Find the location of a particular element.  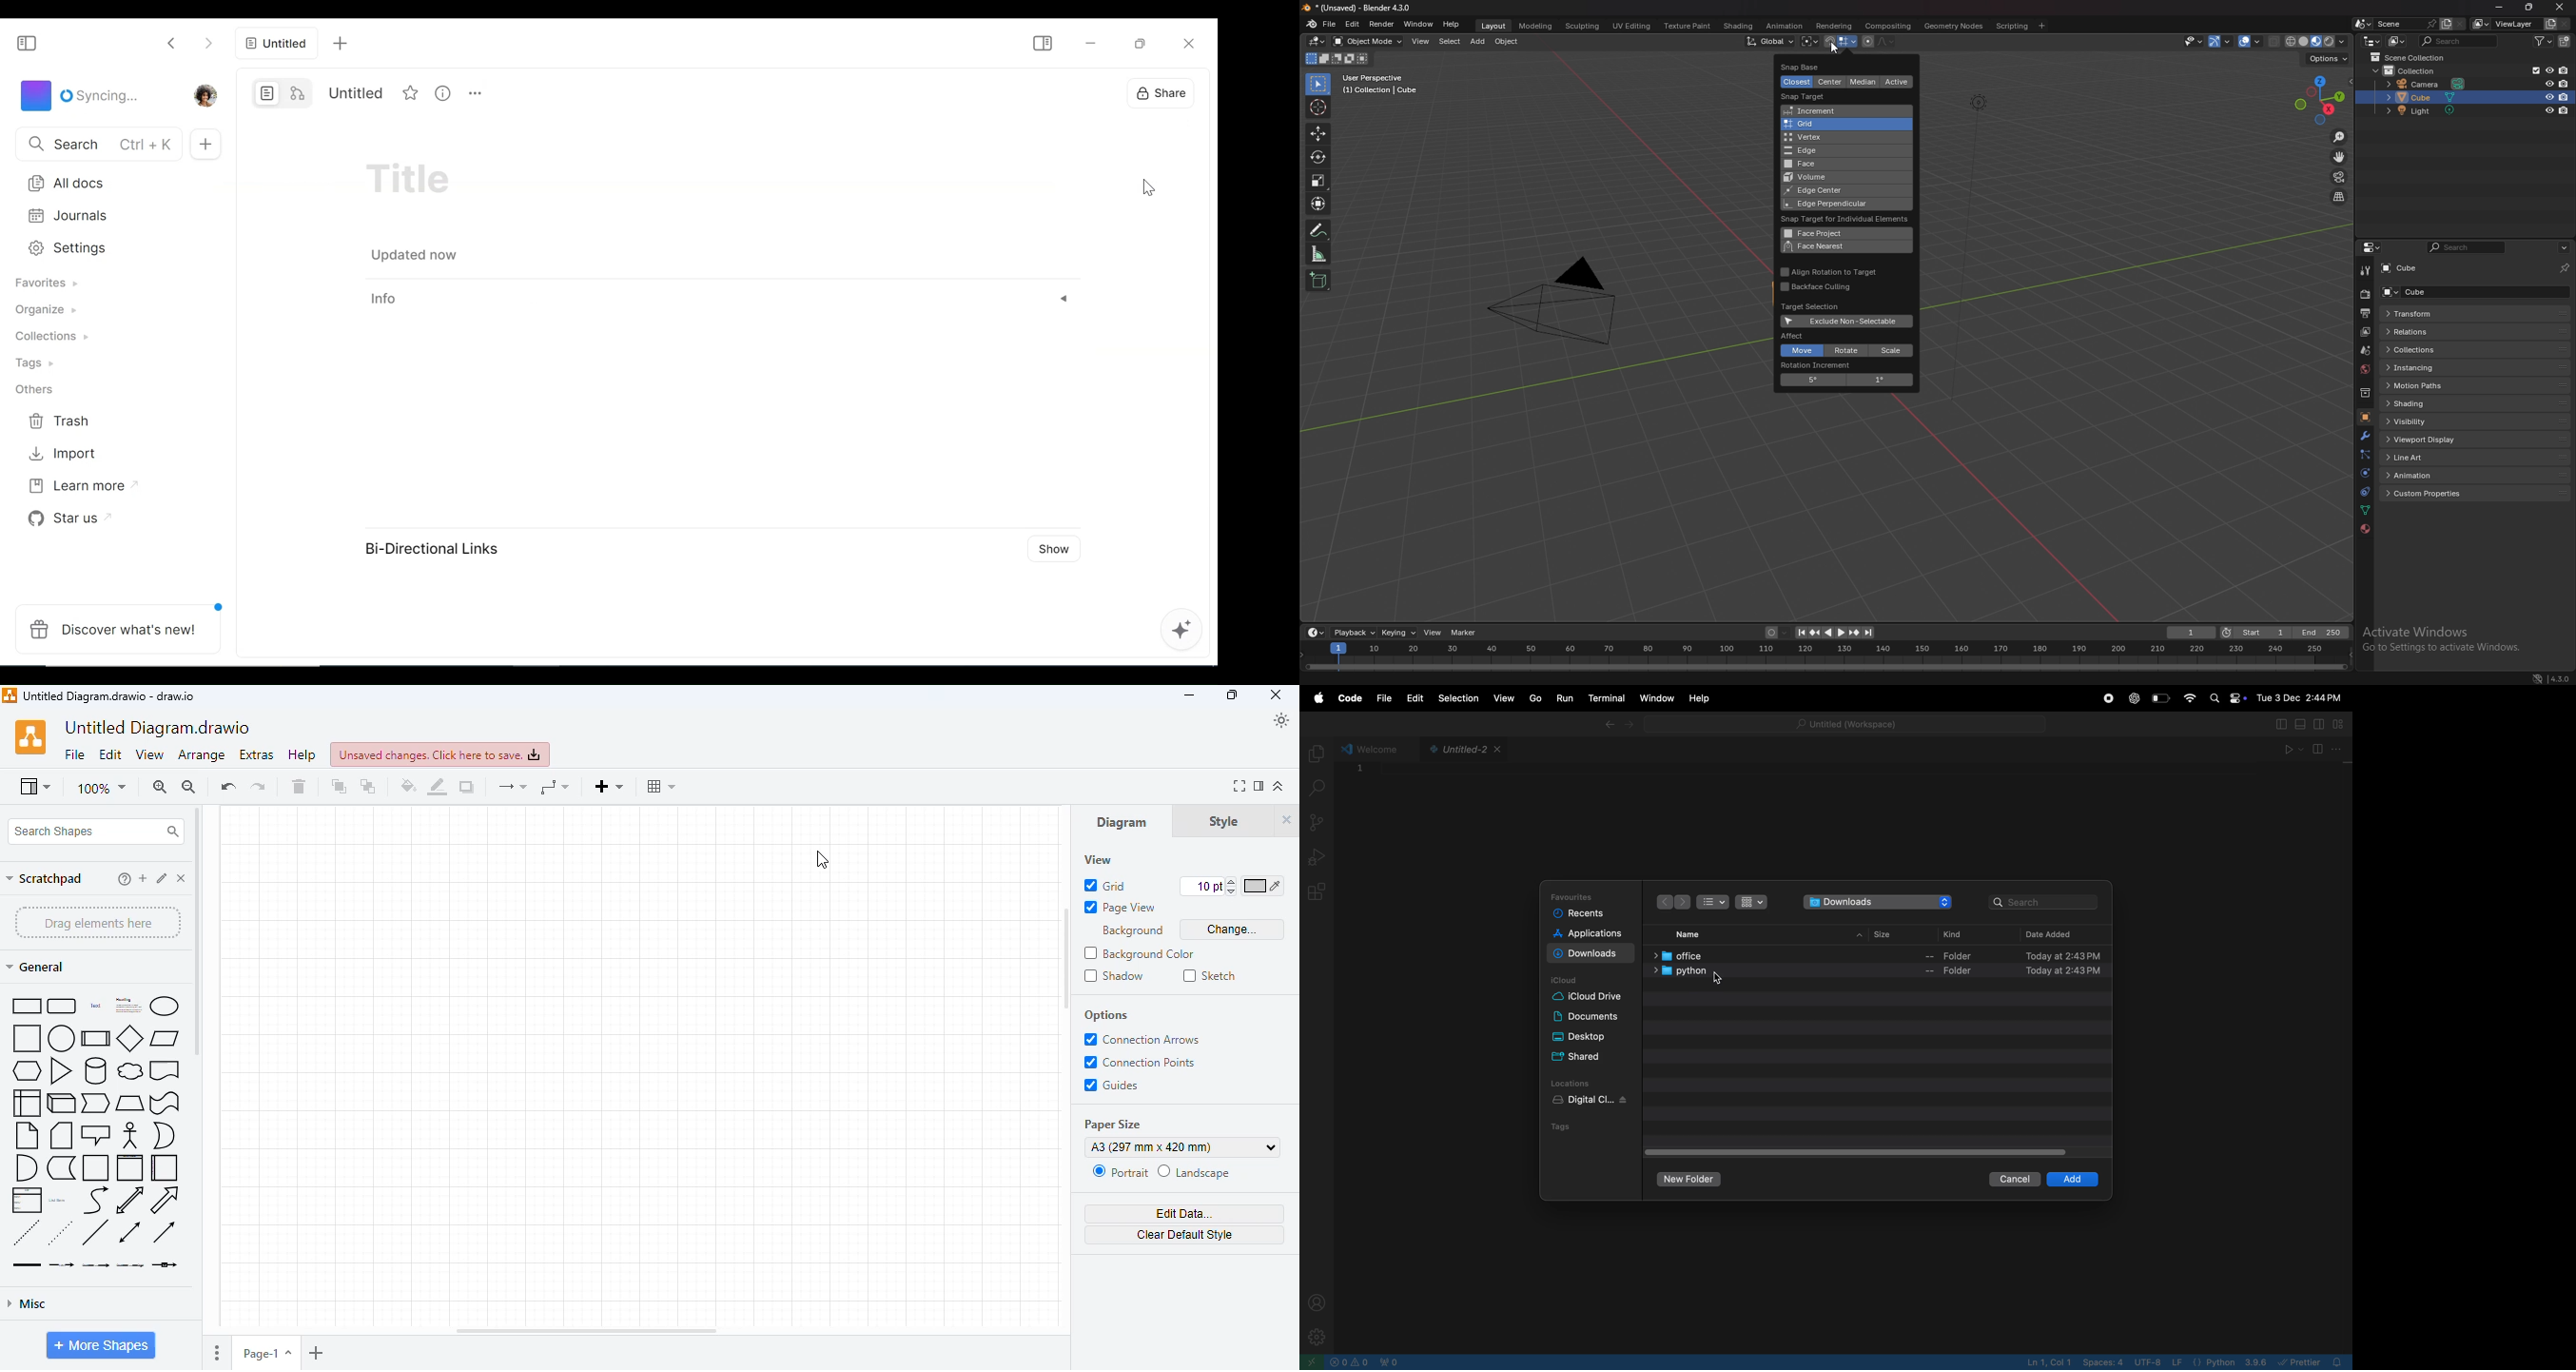

Trash is located at coordinates (60, 422).